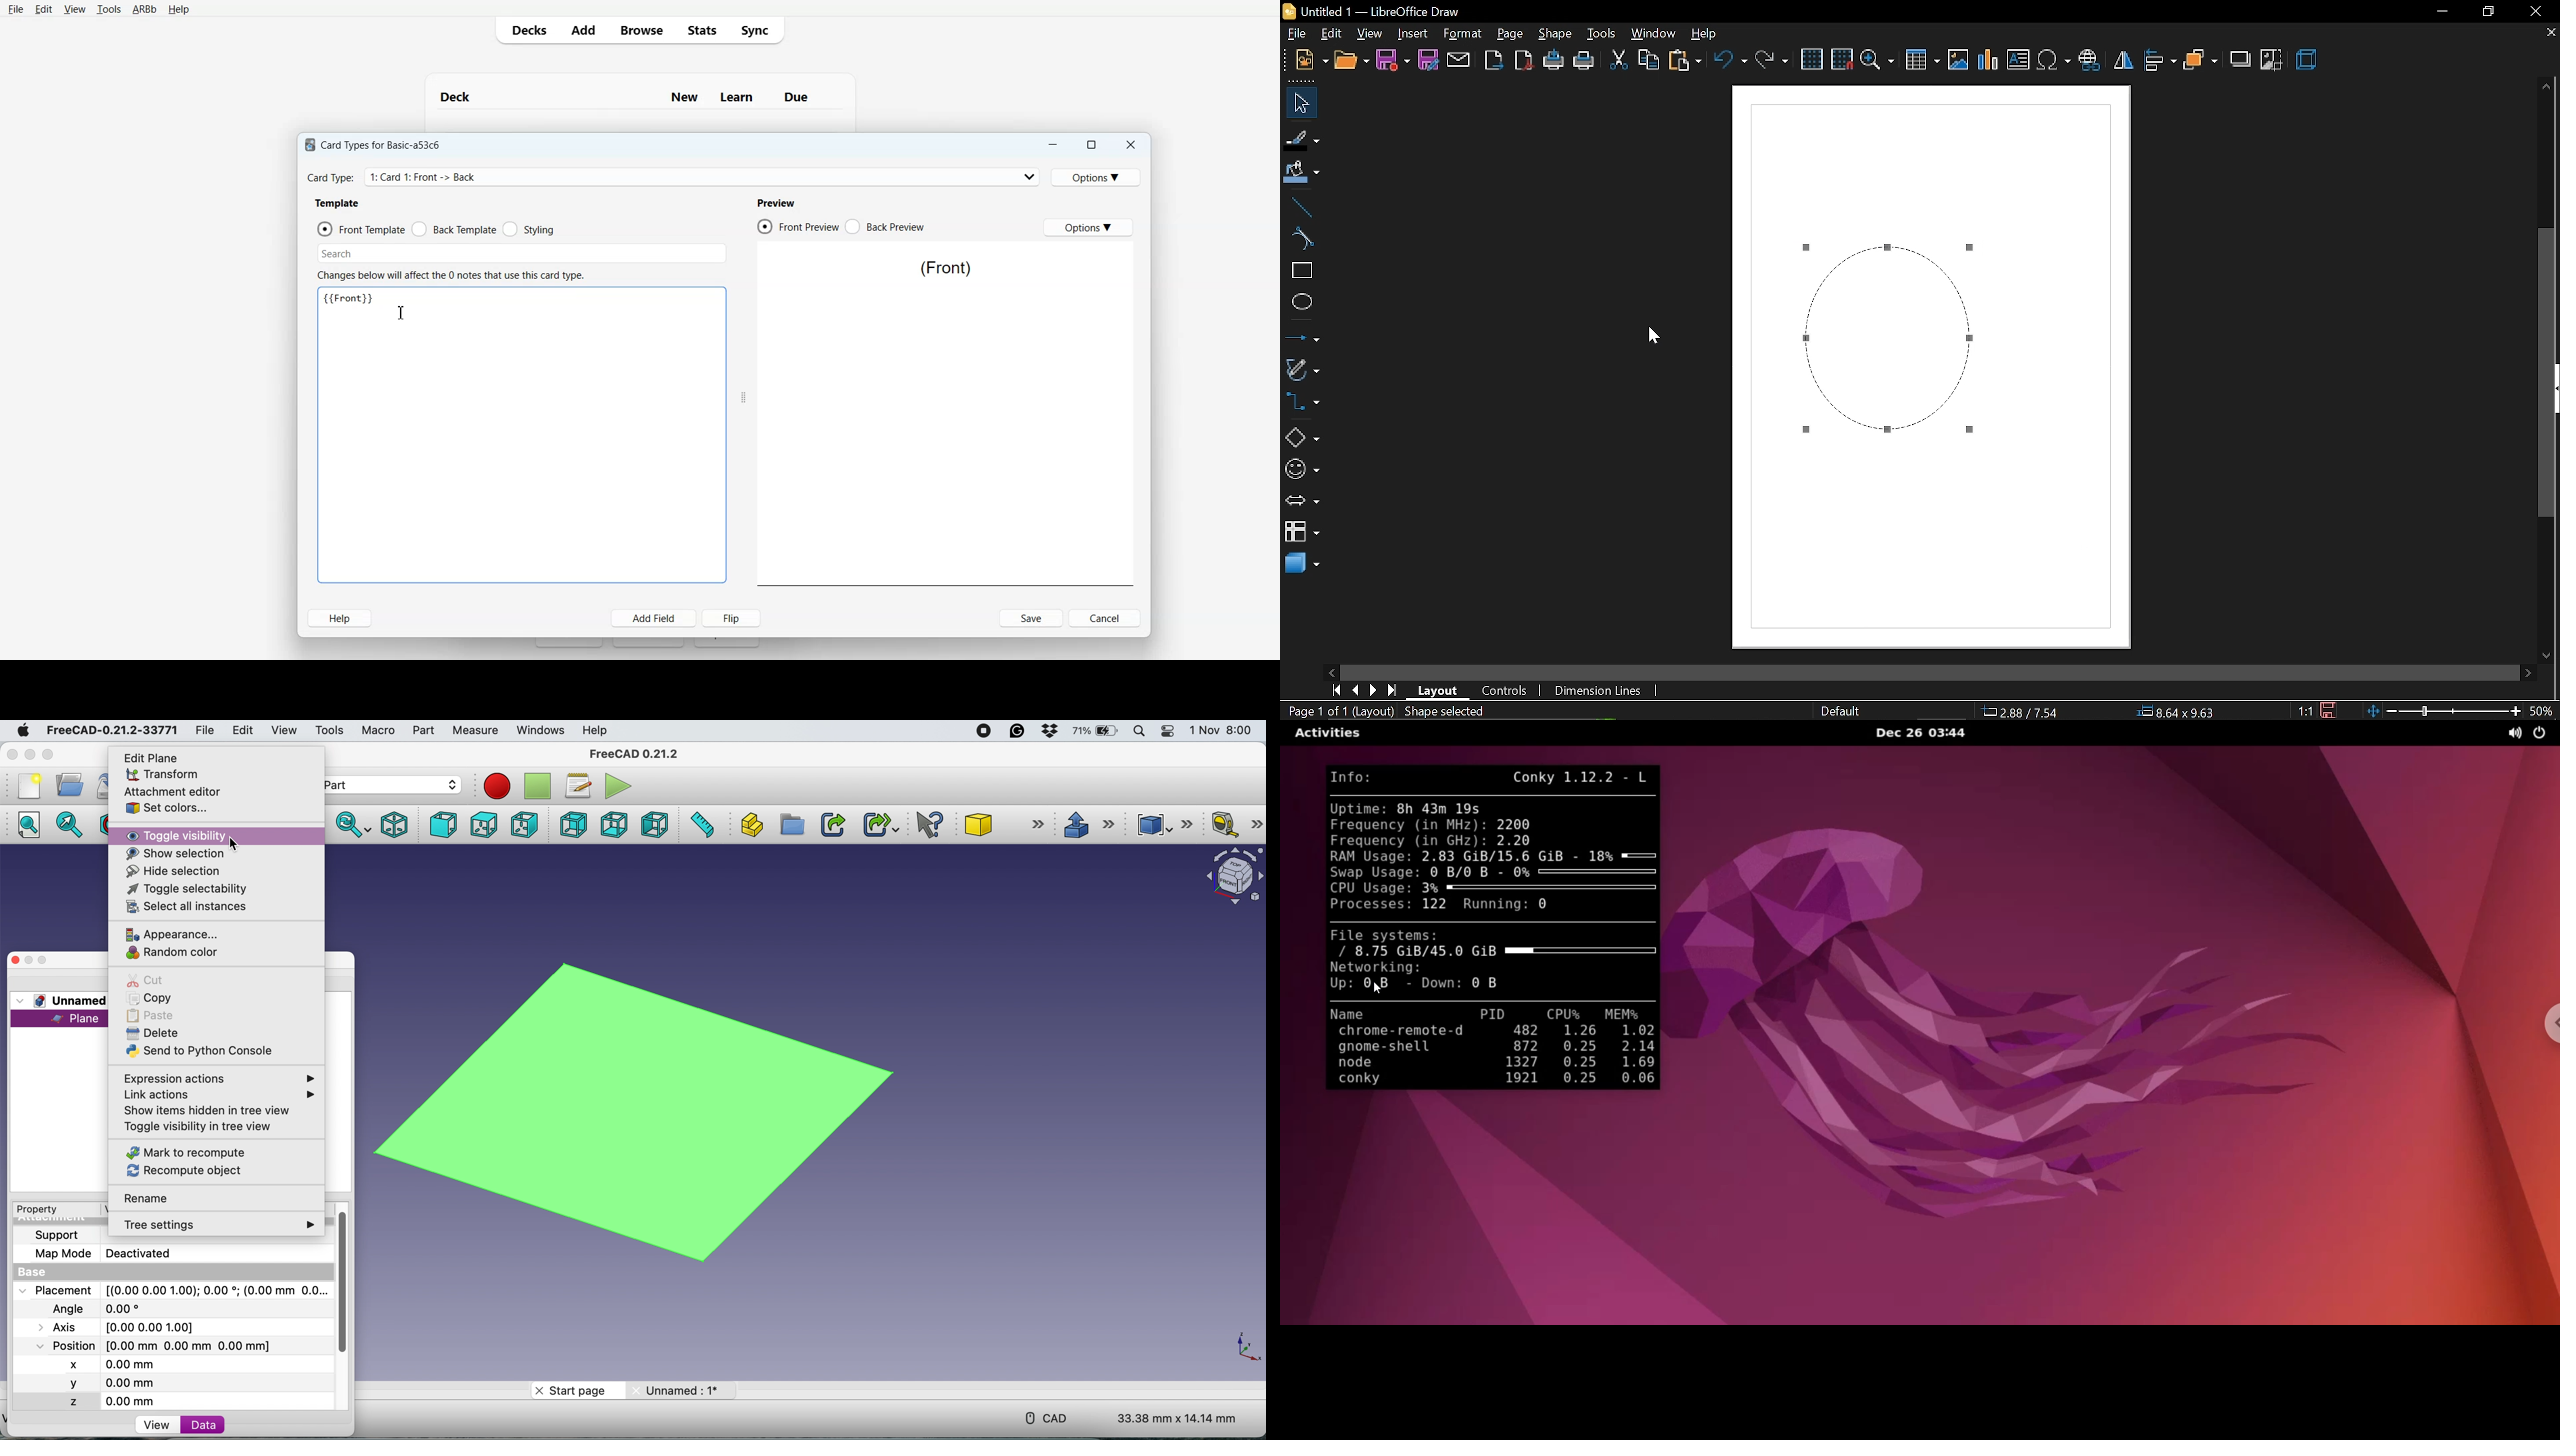 The height and width of the screenshot is (1456, 2576). Describe the element at coordinates (2307, 711) in the screenshot. I see `scaling factor (1:1)` at that location.